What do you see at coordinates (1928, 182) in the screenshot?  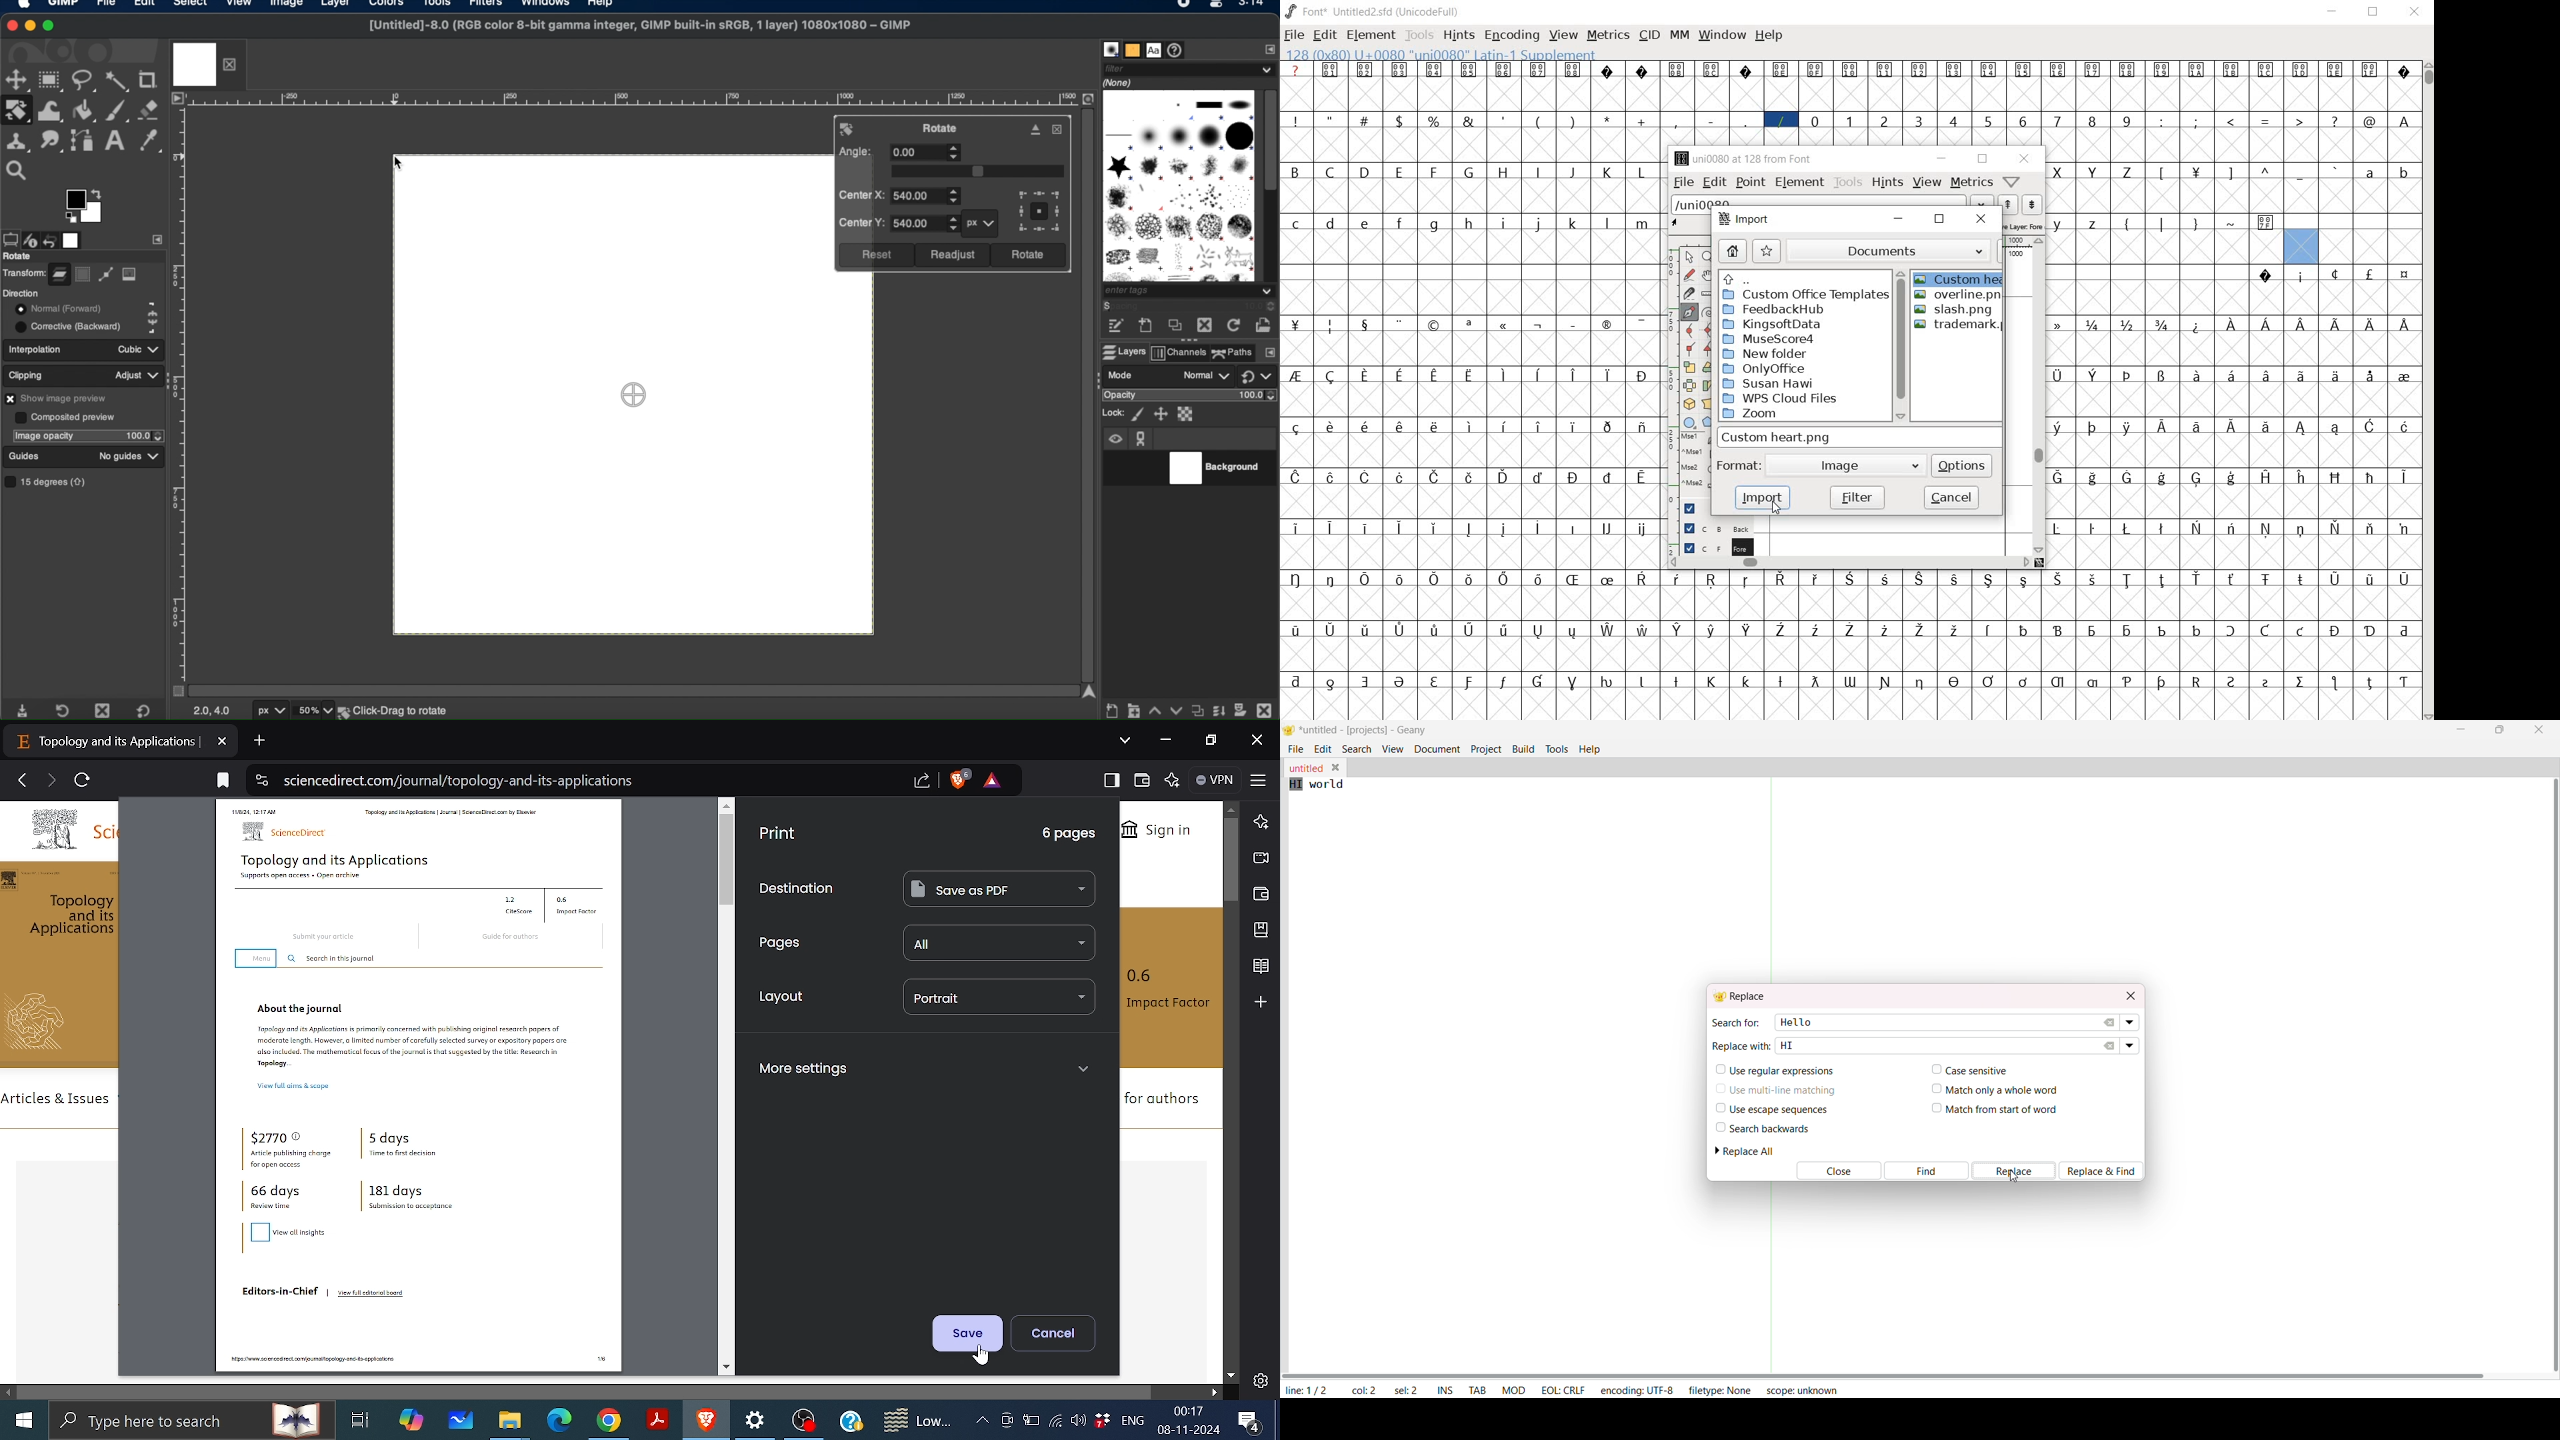 I see `view` at bounding box center [1928, 182].